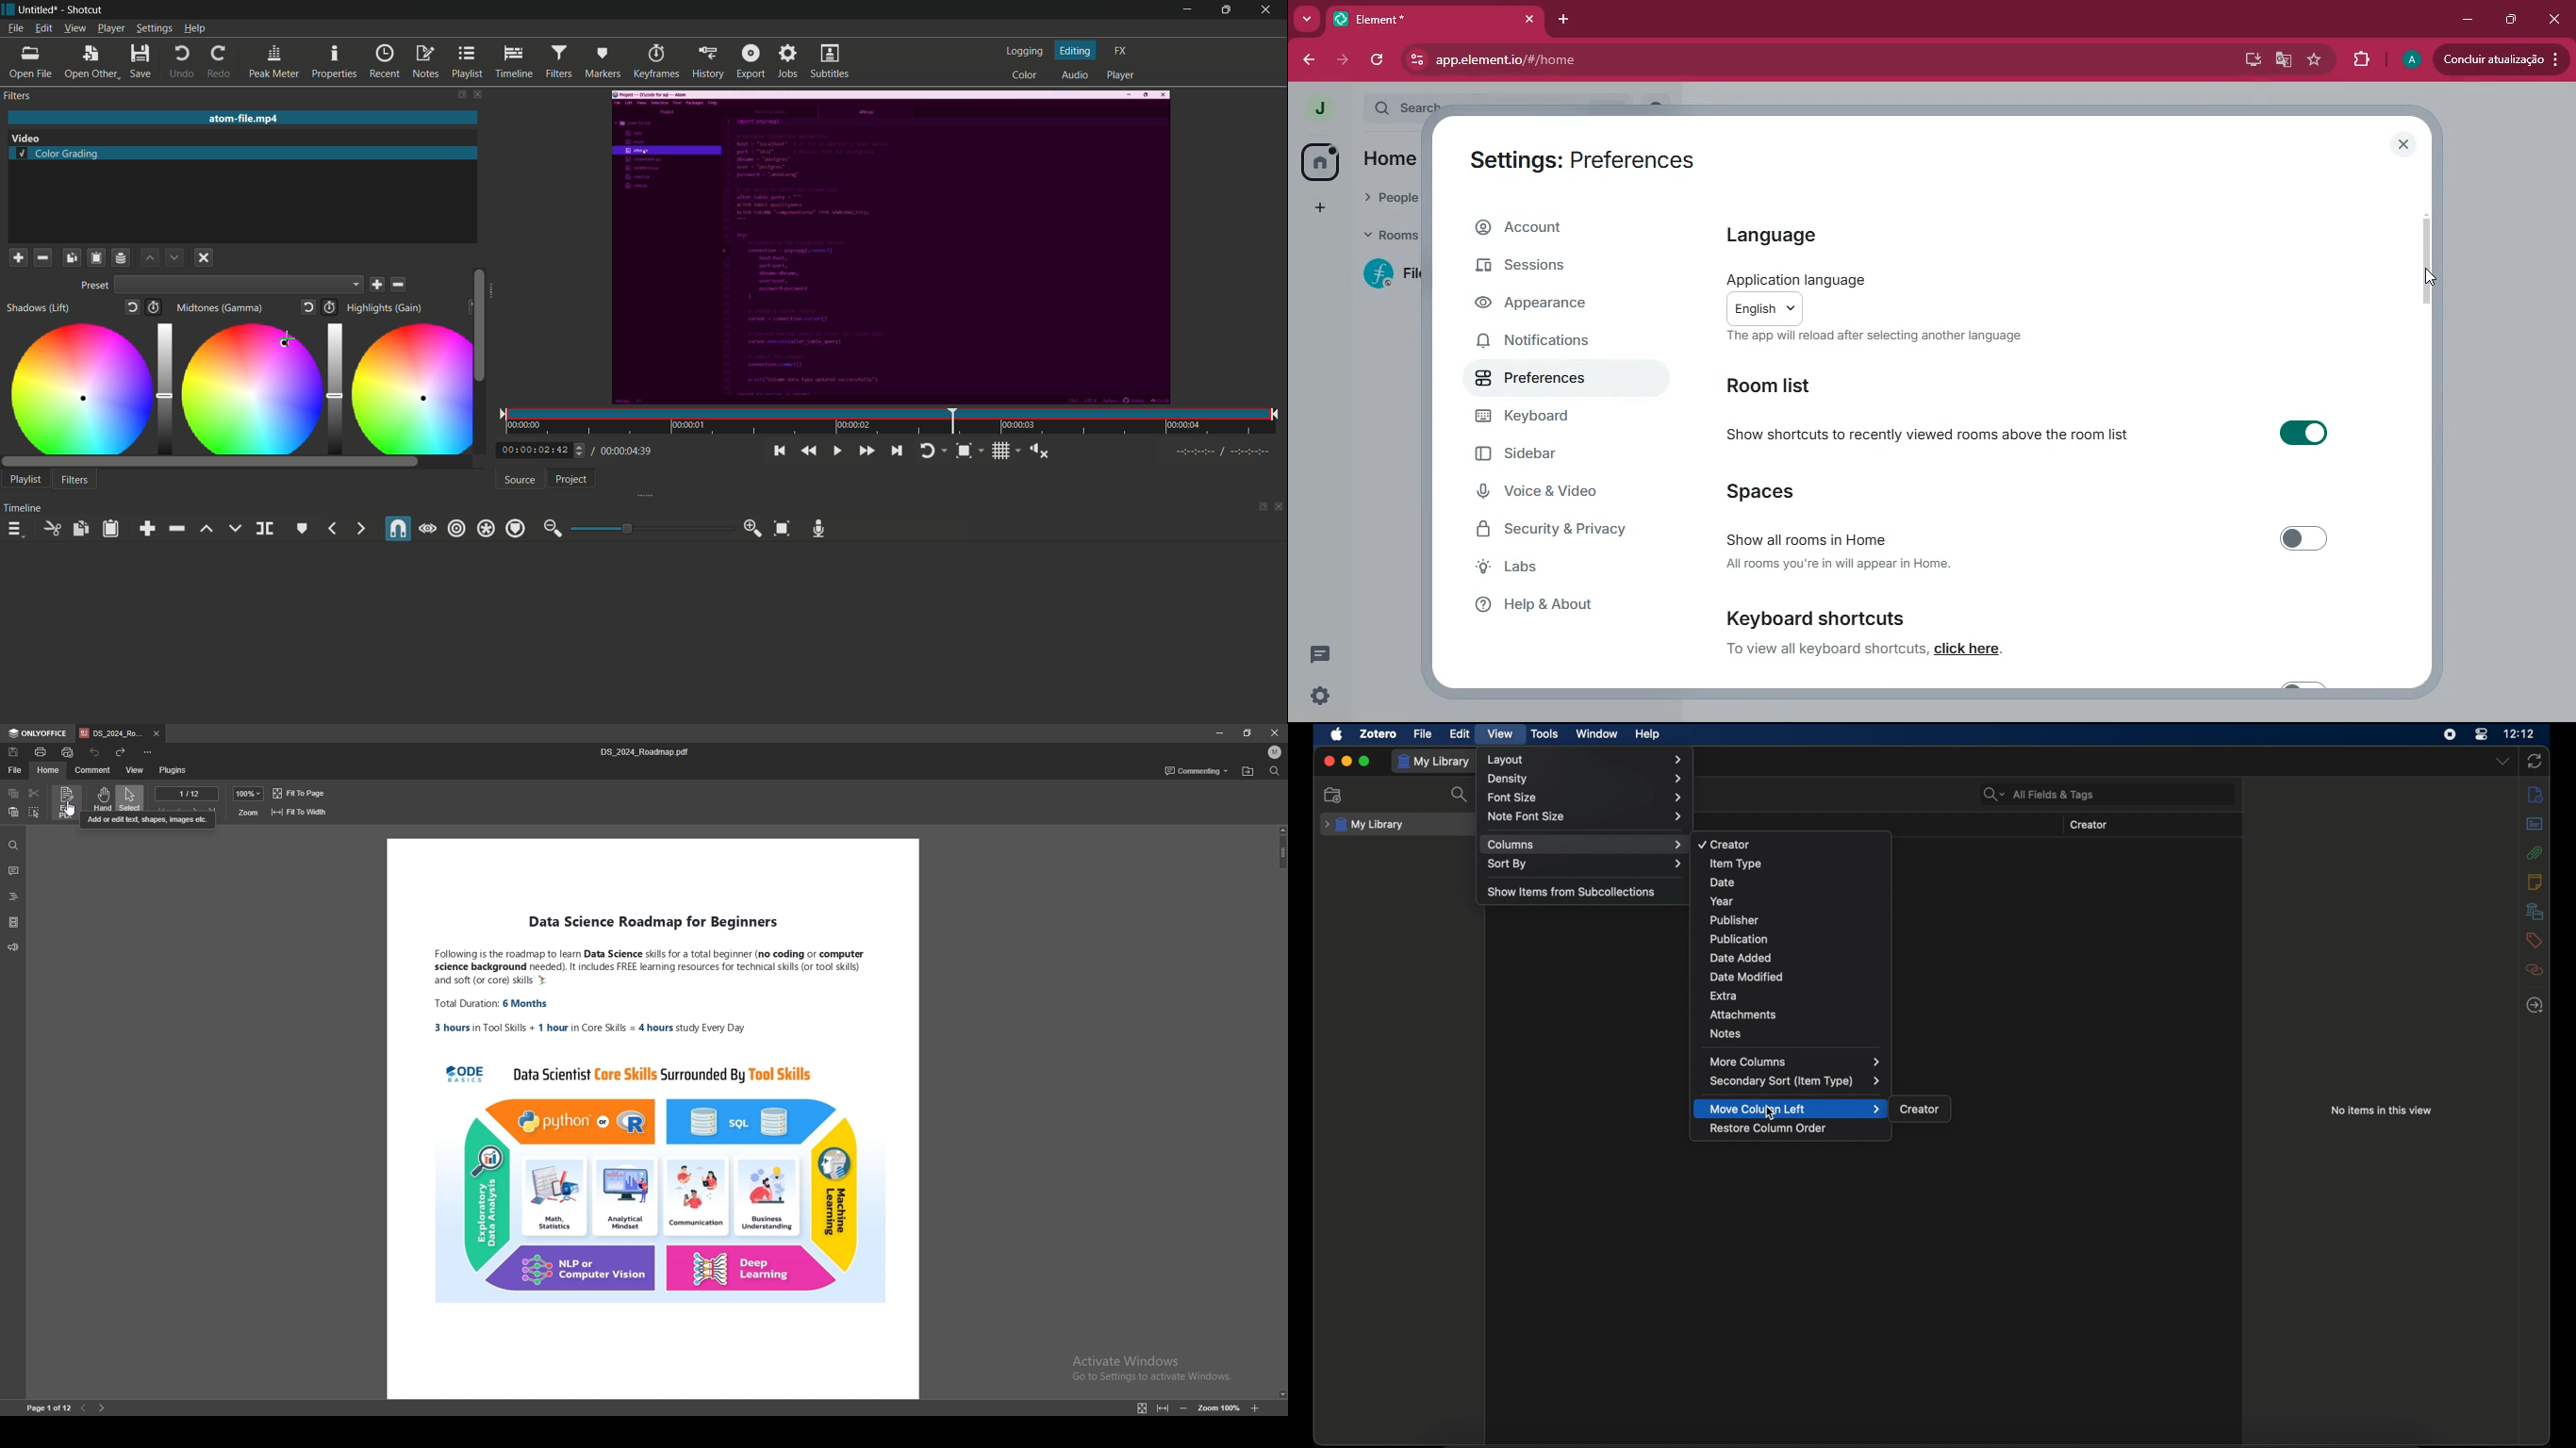 The height and width of the screenshot is (1456, 2576). I want to click on profile picture, so click(2410, 60).